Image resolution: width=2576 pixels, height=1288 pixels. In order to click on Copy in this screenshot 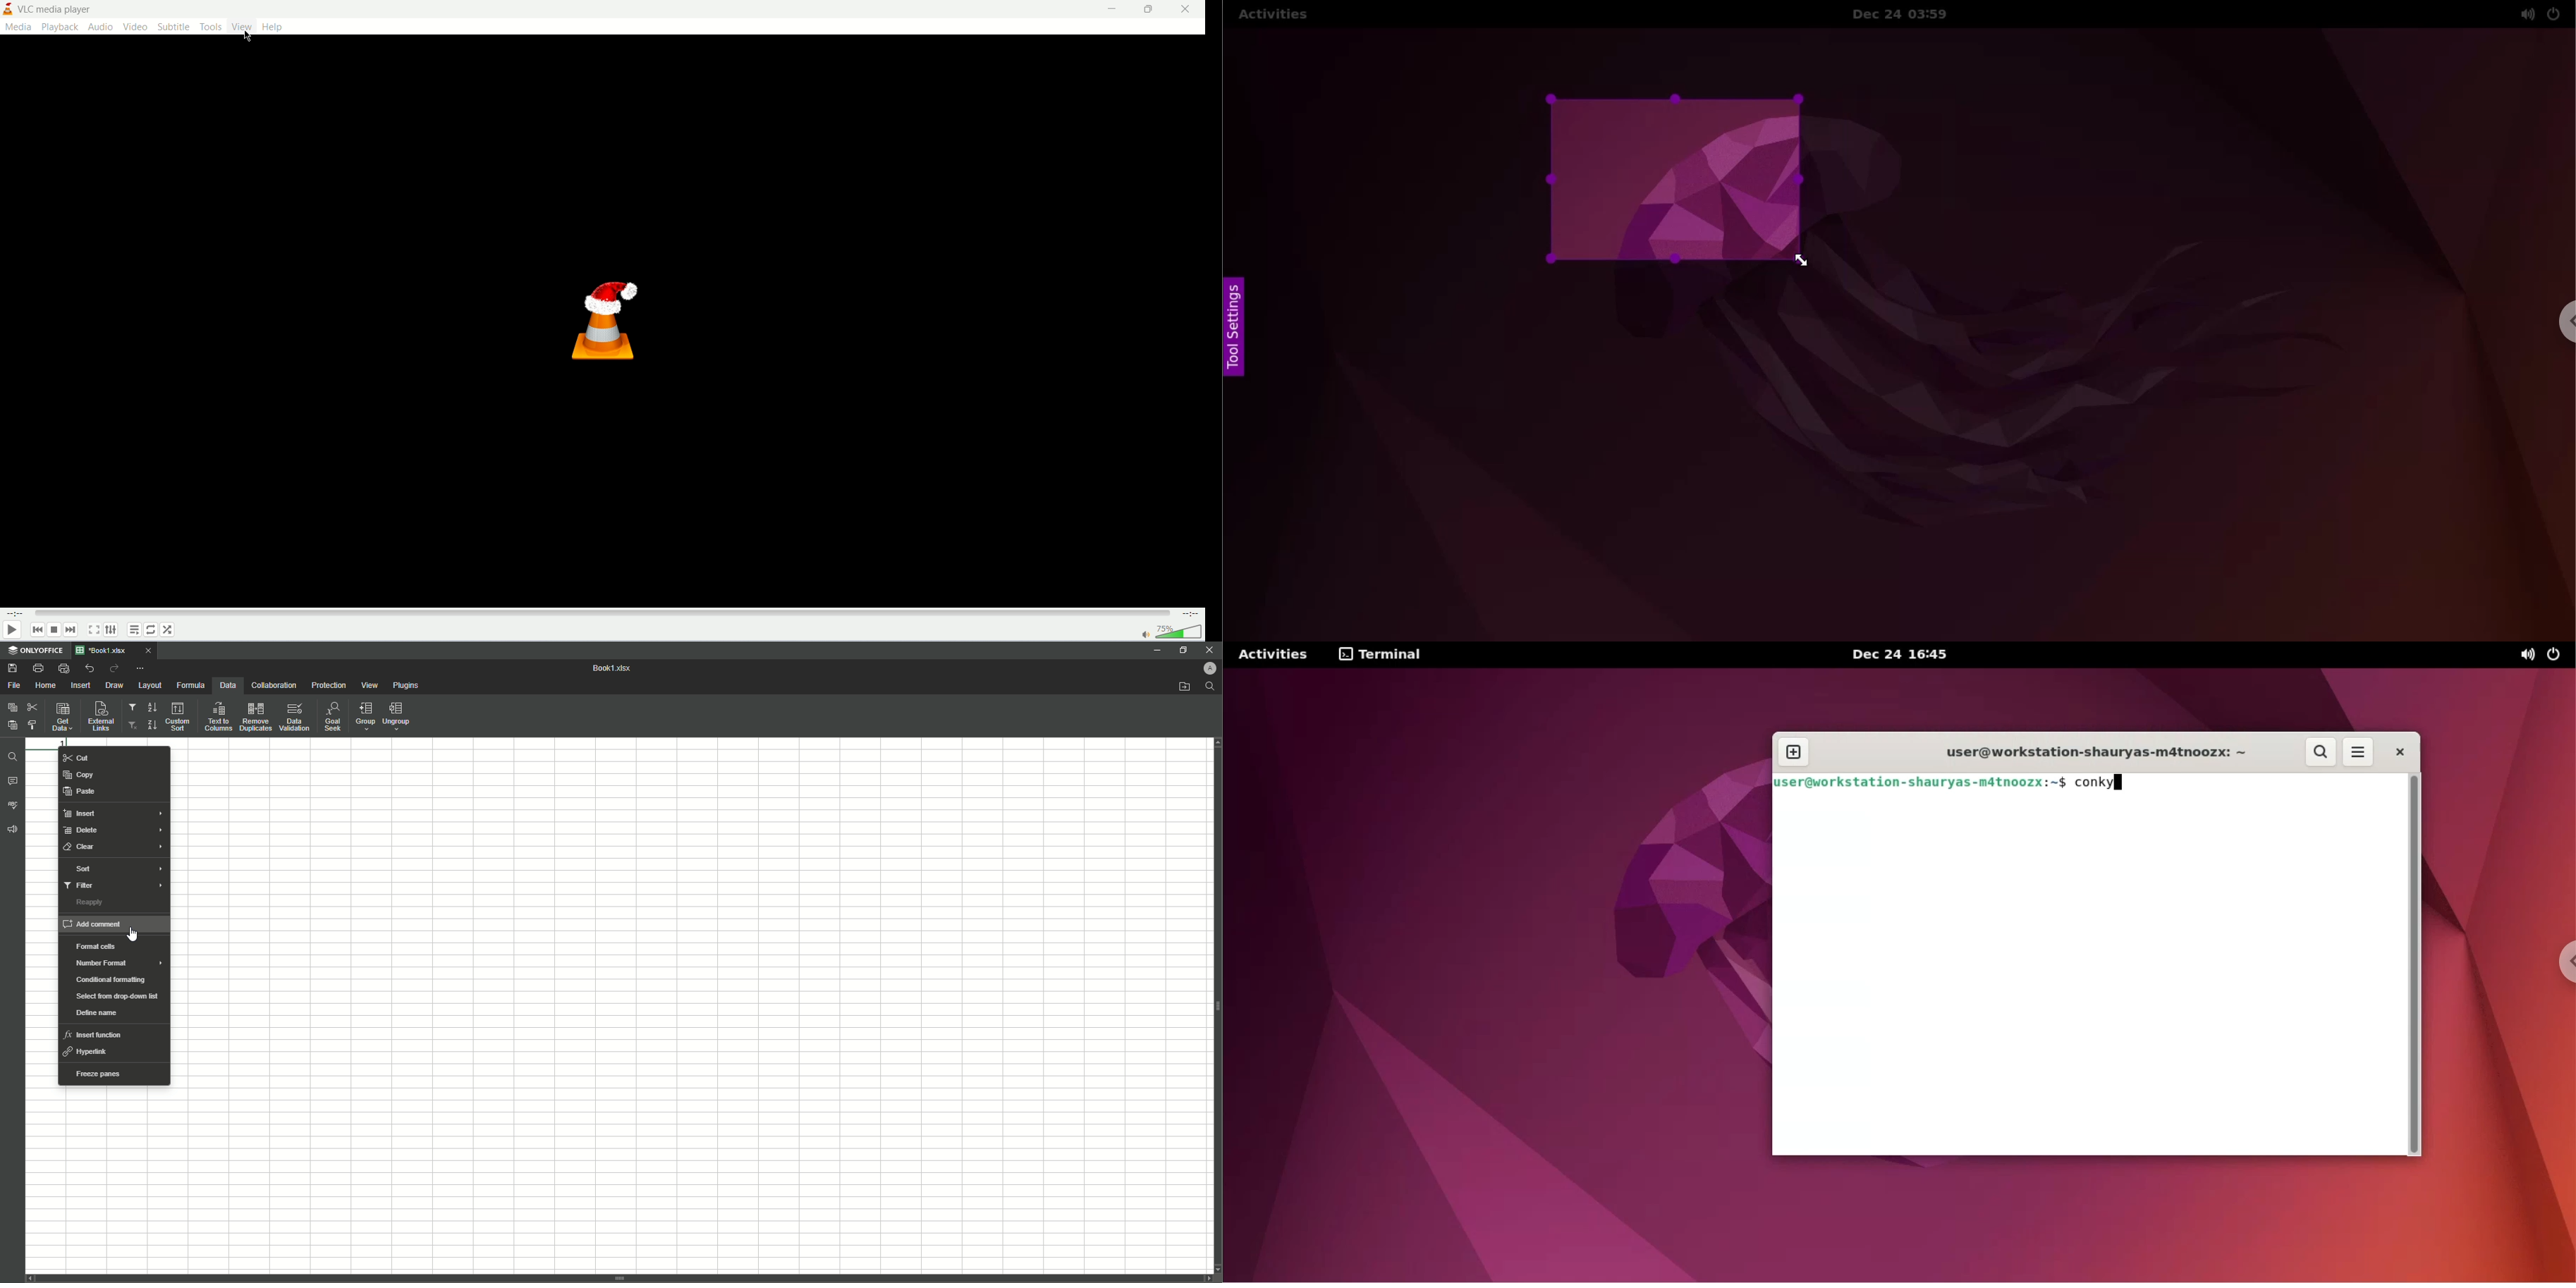, I will do `click(78, 775)`.